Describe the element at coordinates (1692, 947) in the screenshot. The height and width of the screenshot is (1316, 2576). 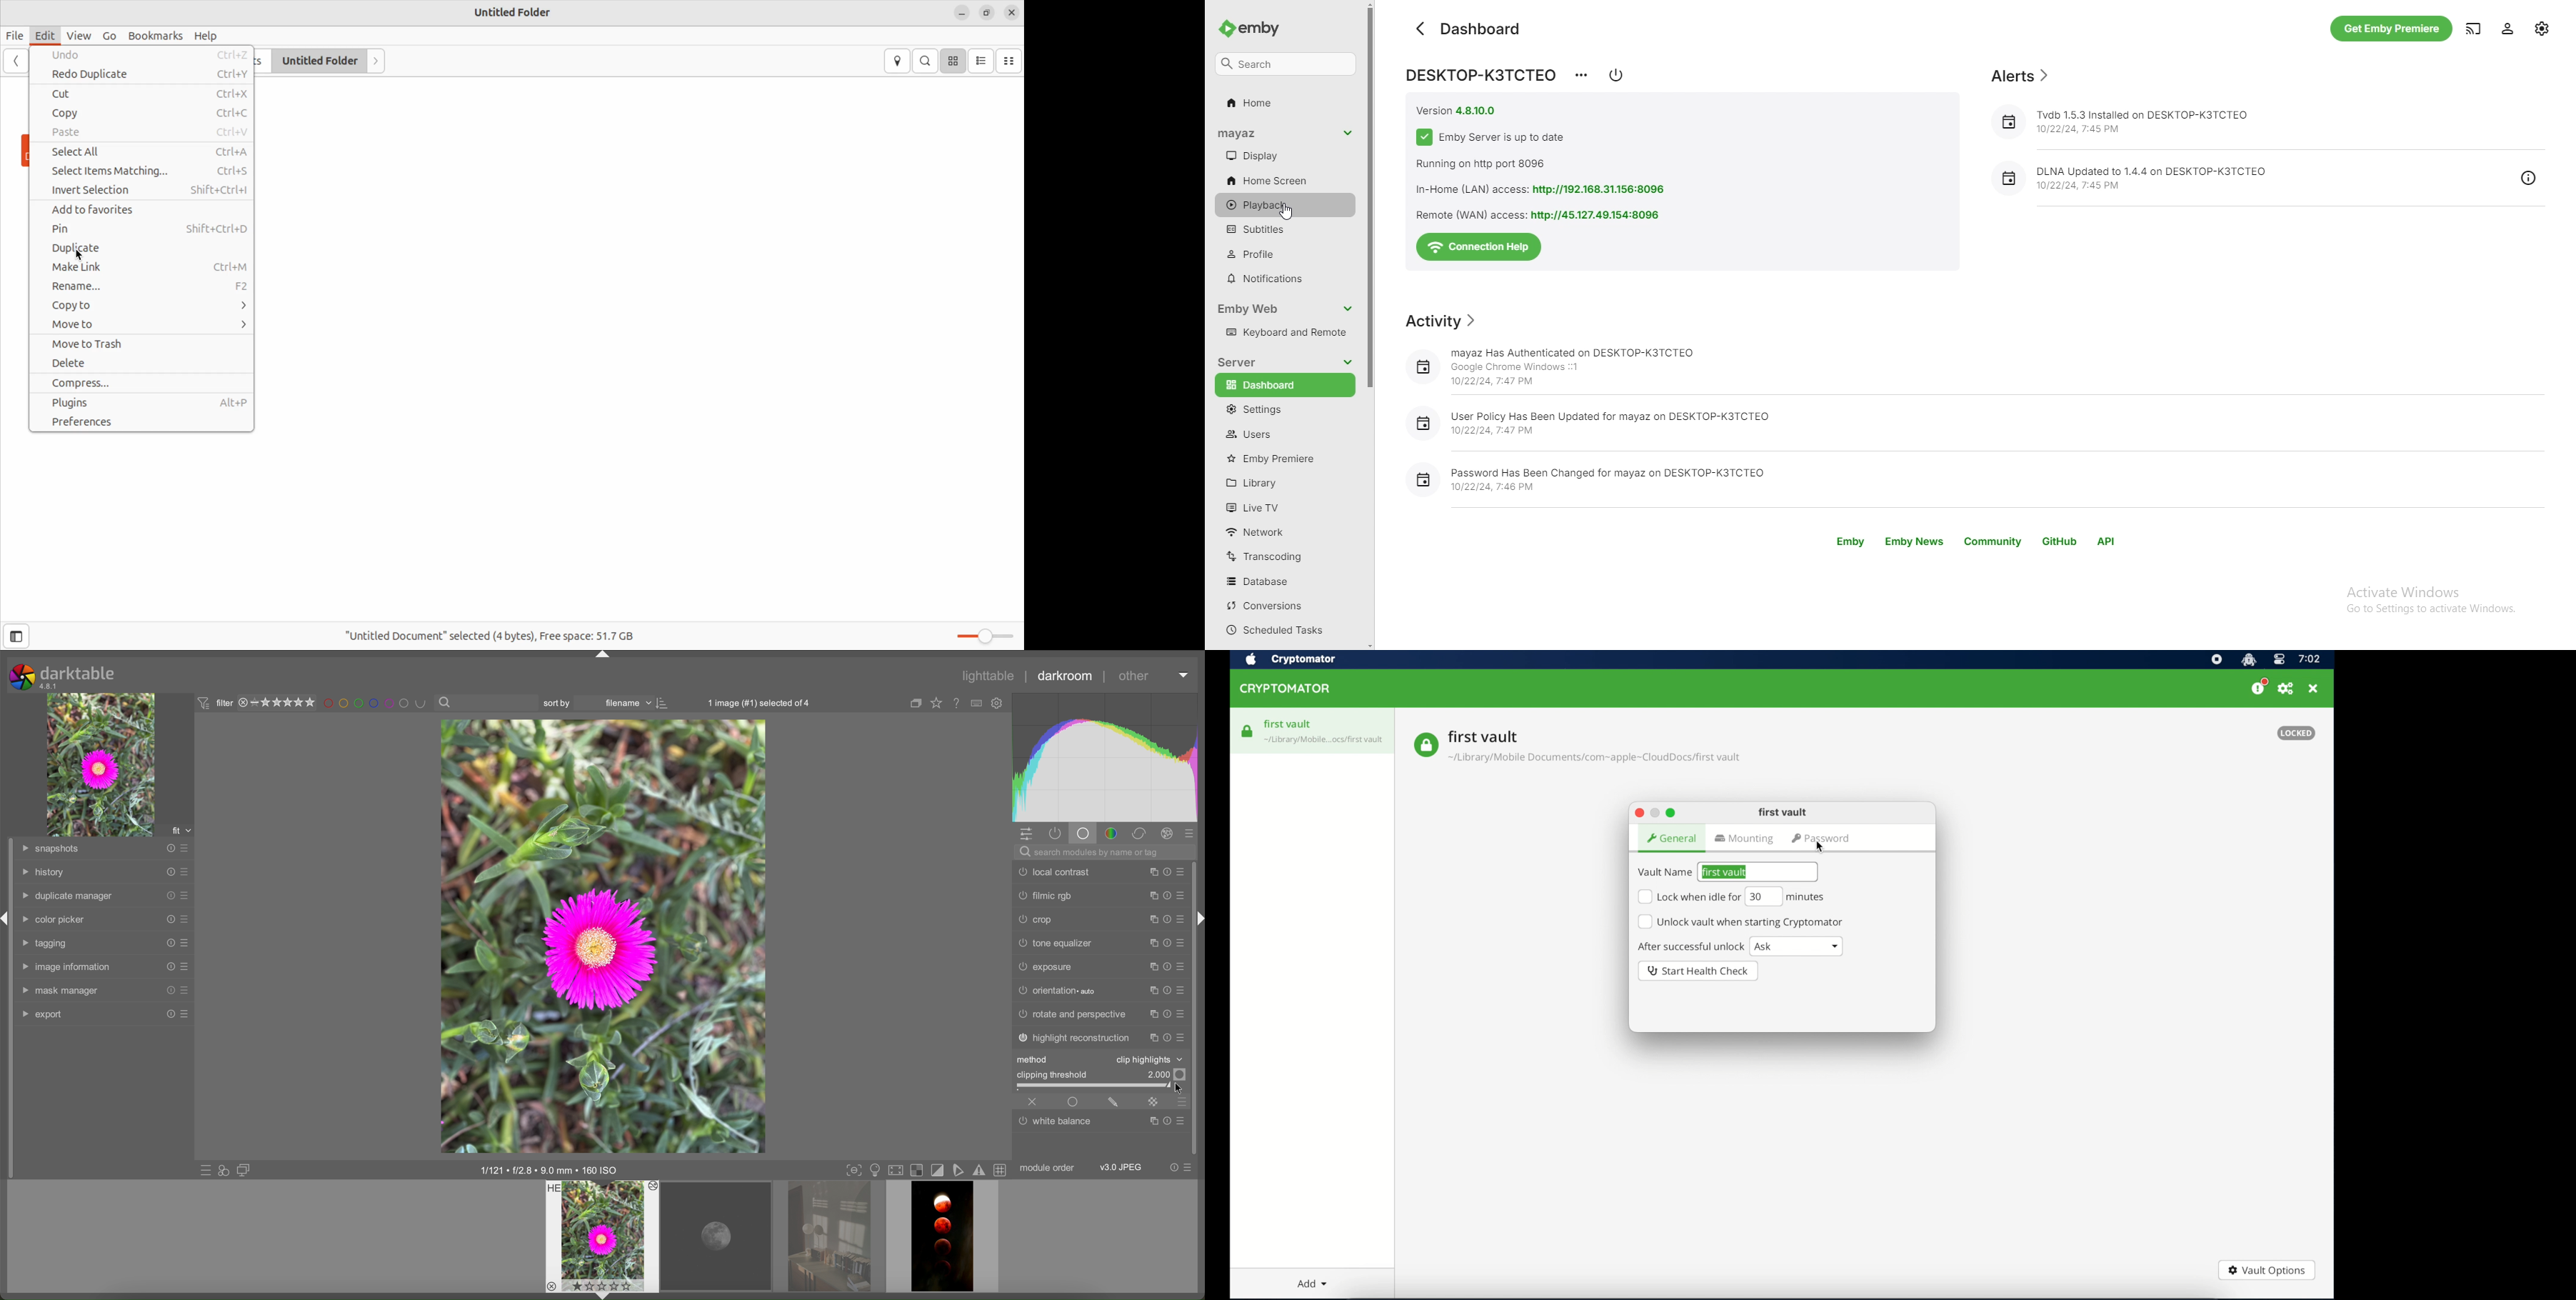
I see `after successful unlock` at that location.